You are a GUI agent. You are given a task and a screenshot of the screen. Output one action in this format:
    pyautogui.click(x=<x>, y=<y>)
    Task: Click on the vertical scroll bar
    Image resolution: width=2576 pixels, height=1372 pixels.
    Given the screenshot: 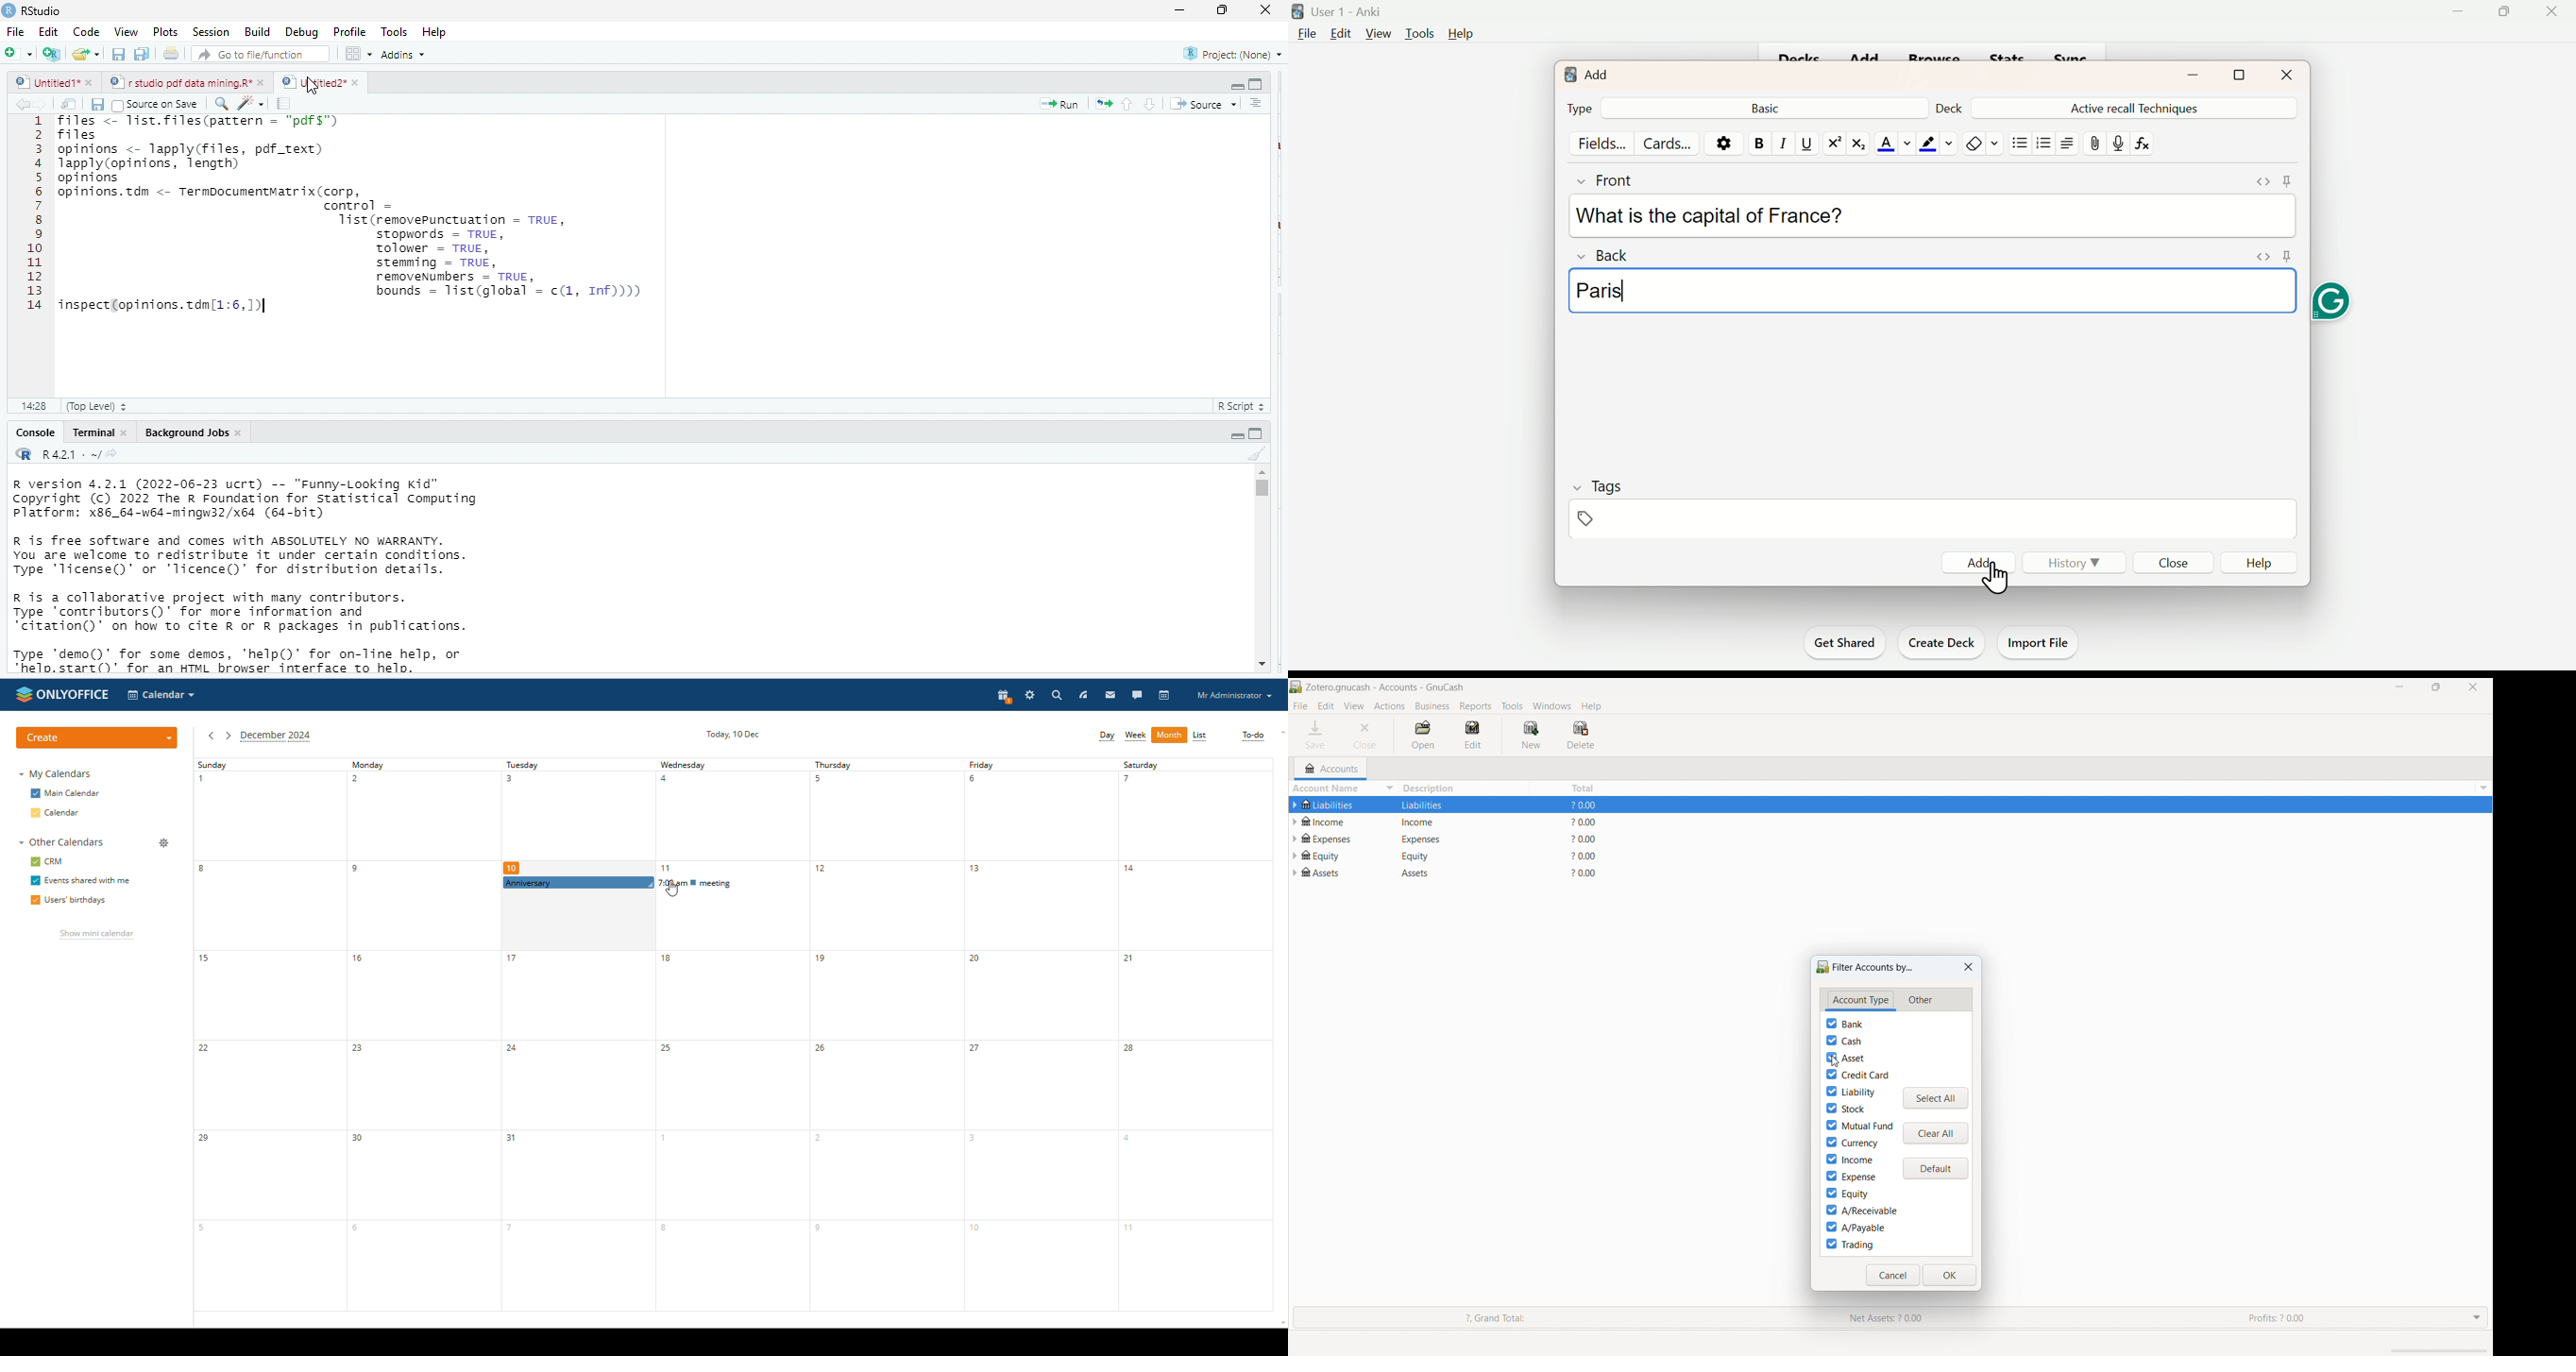 What is the action you would take?
    pyautogui.click(x=1261, y=568)
    